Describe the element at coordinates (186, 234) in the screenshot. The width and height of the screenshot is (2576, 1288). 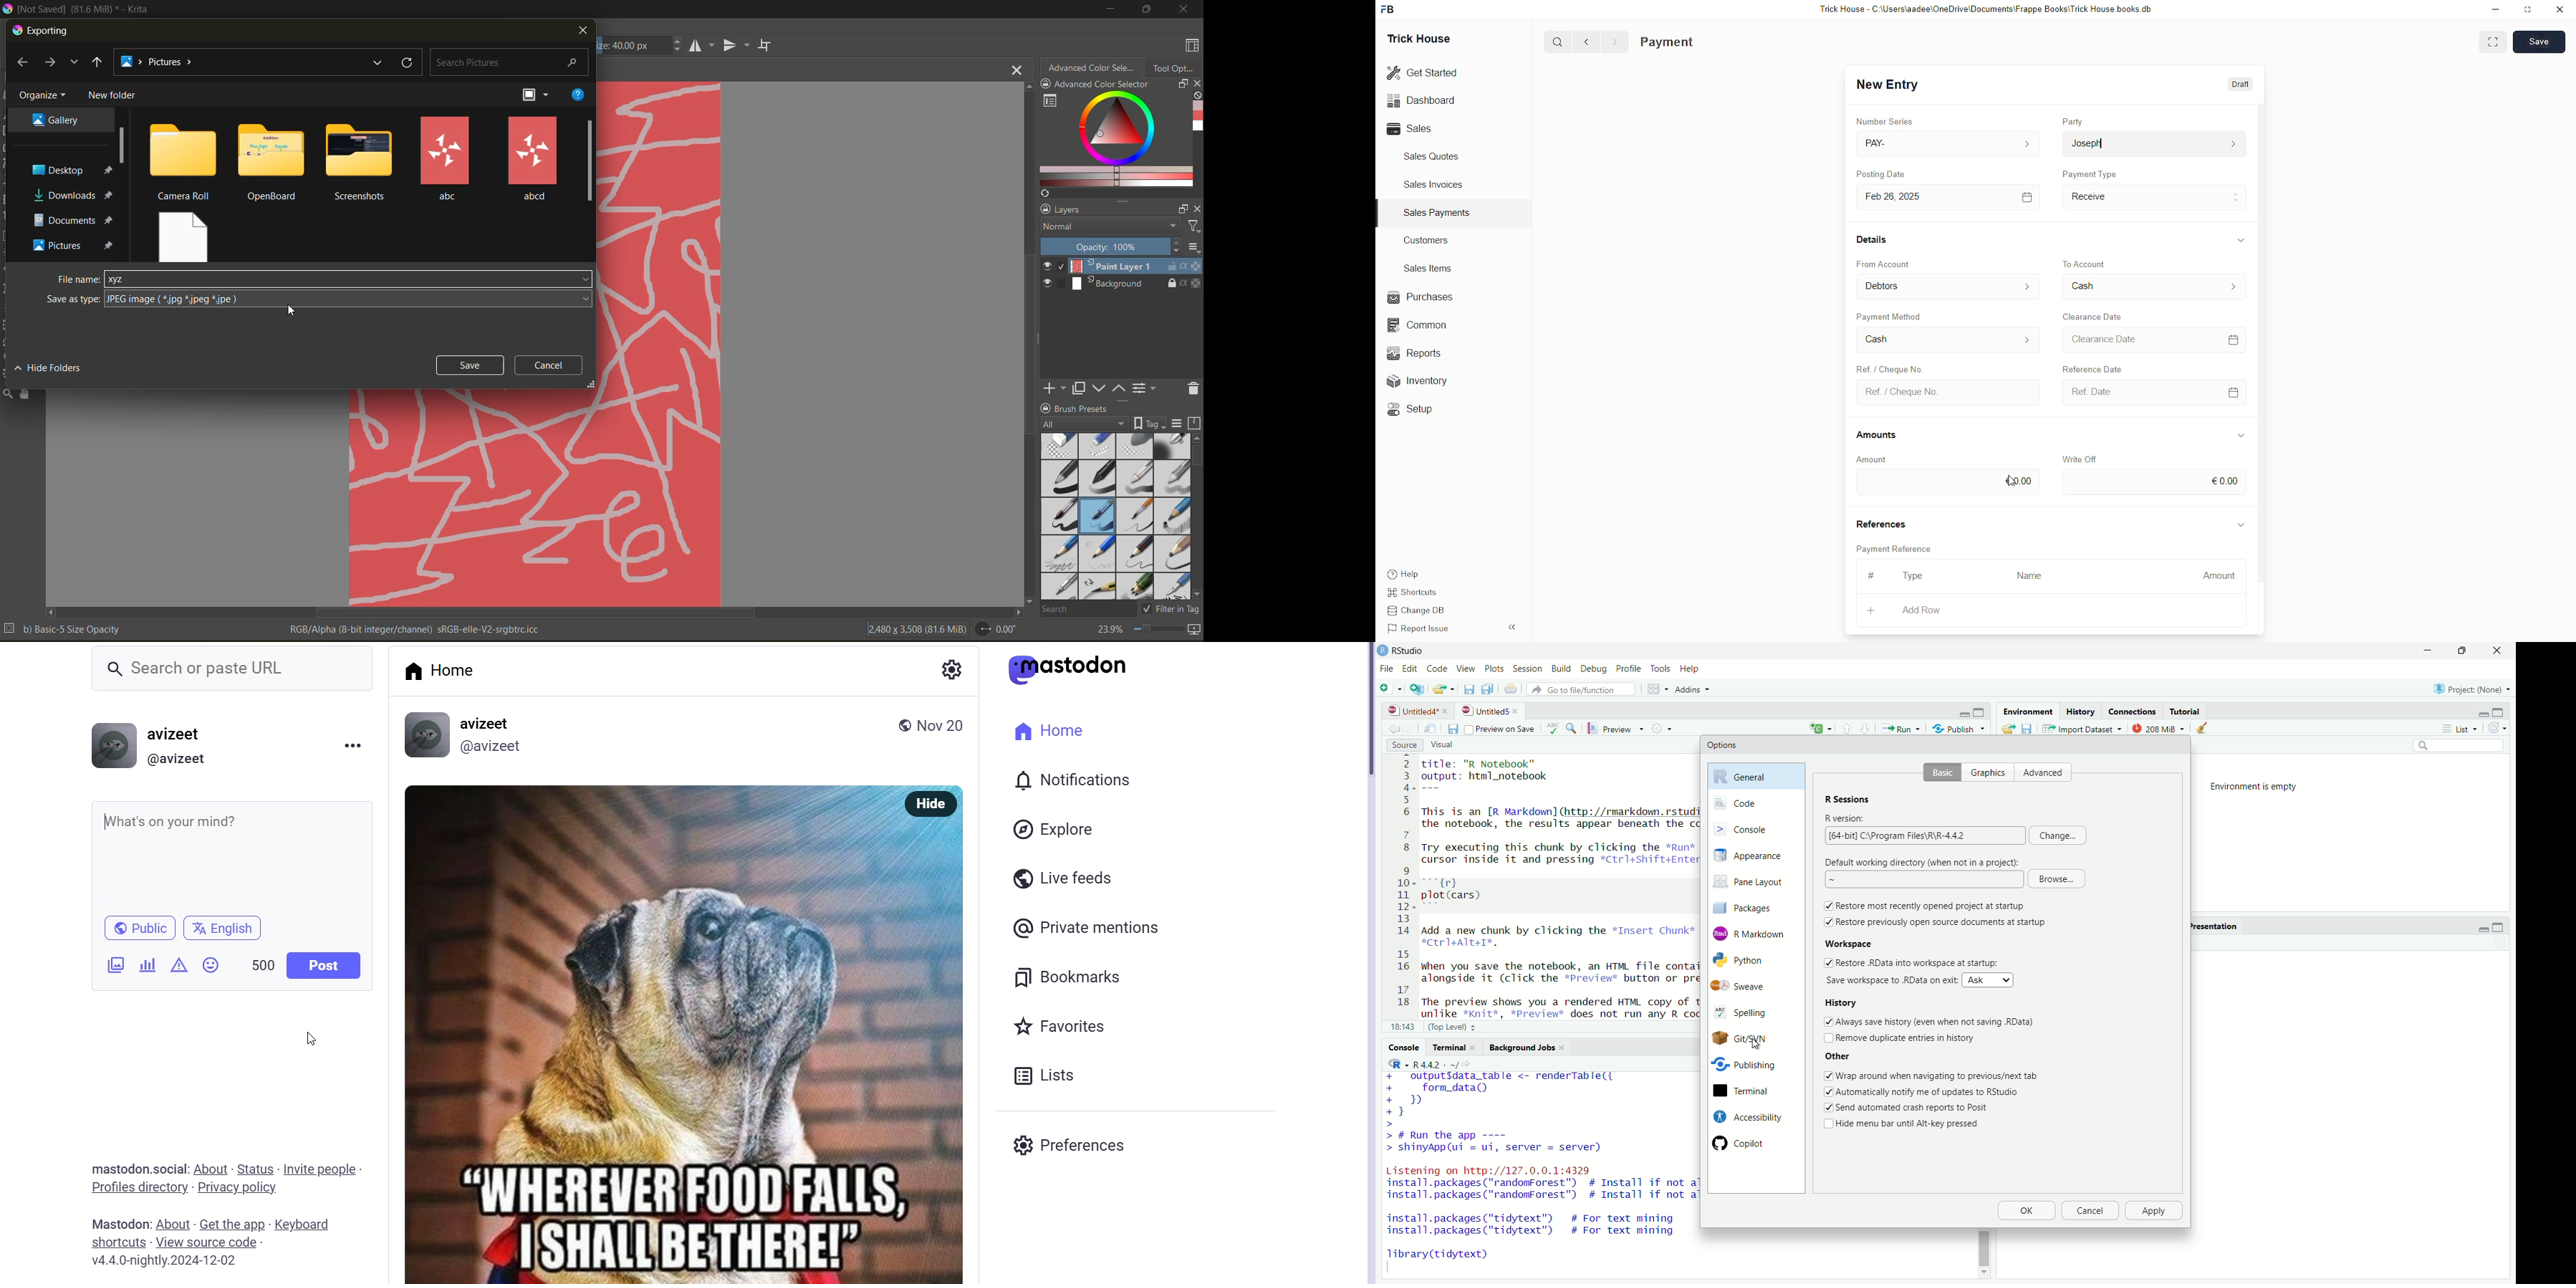
I see `folders` at that location.